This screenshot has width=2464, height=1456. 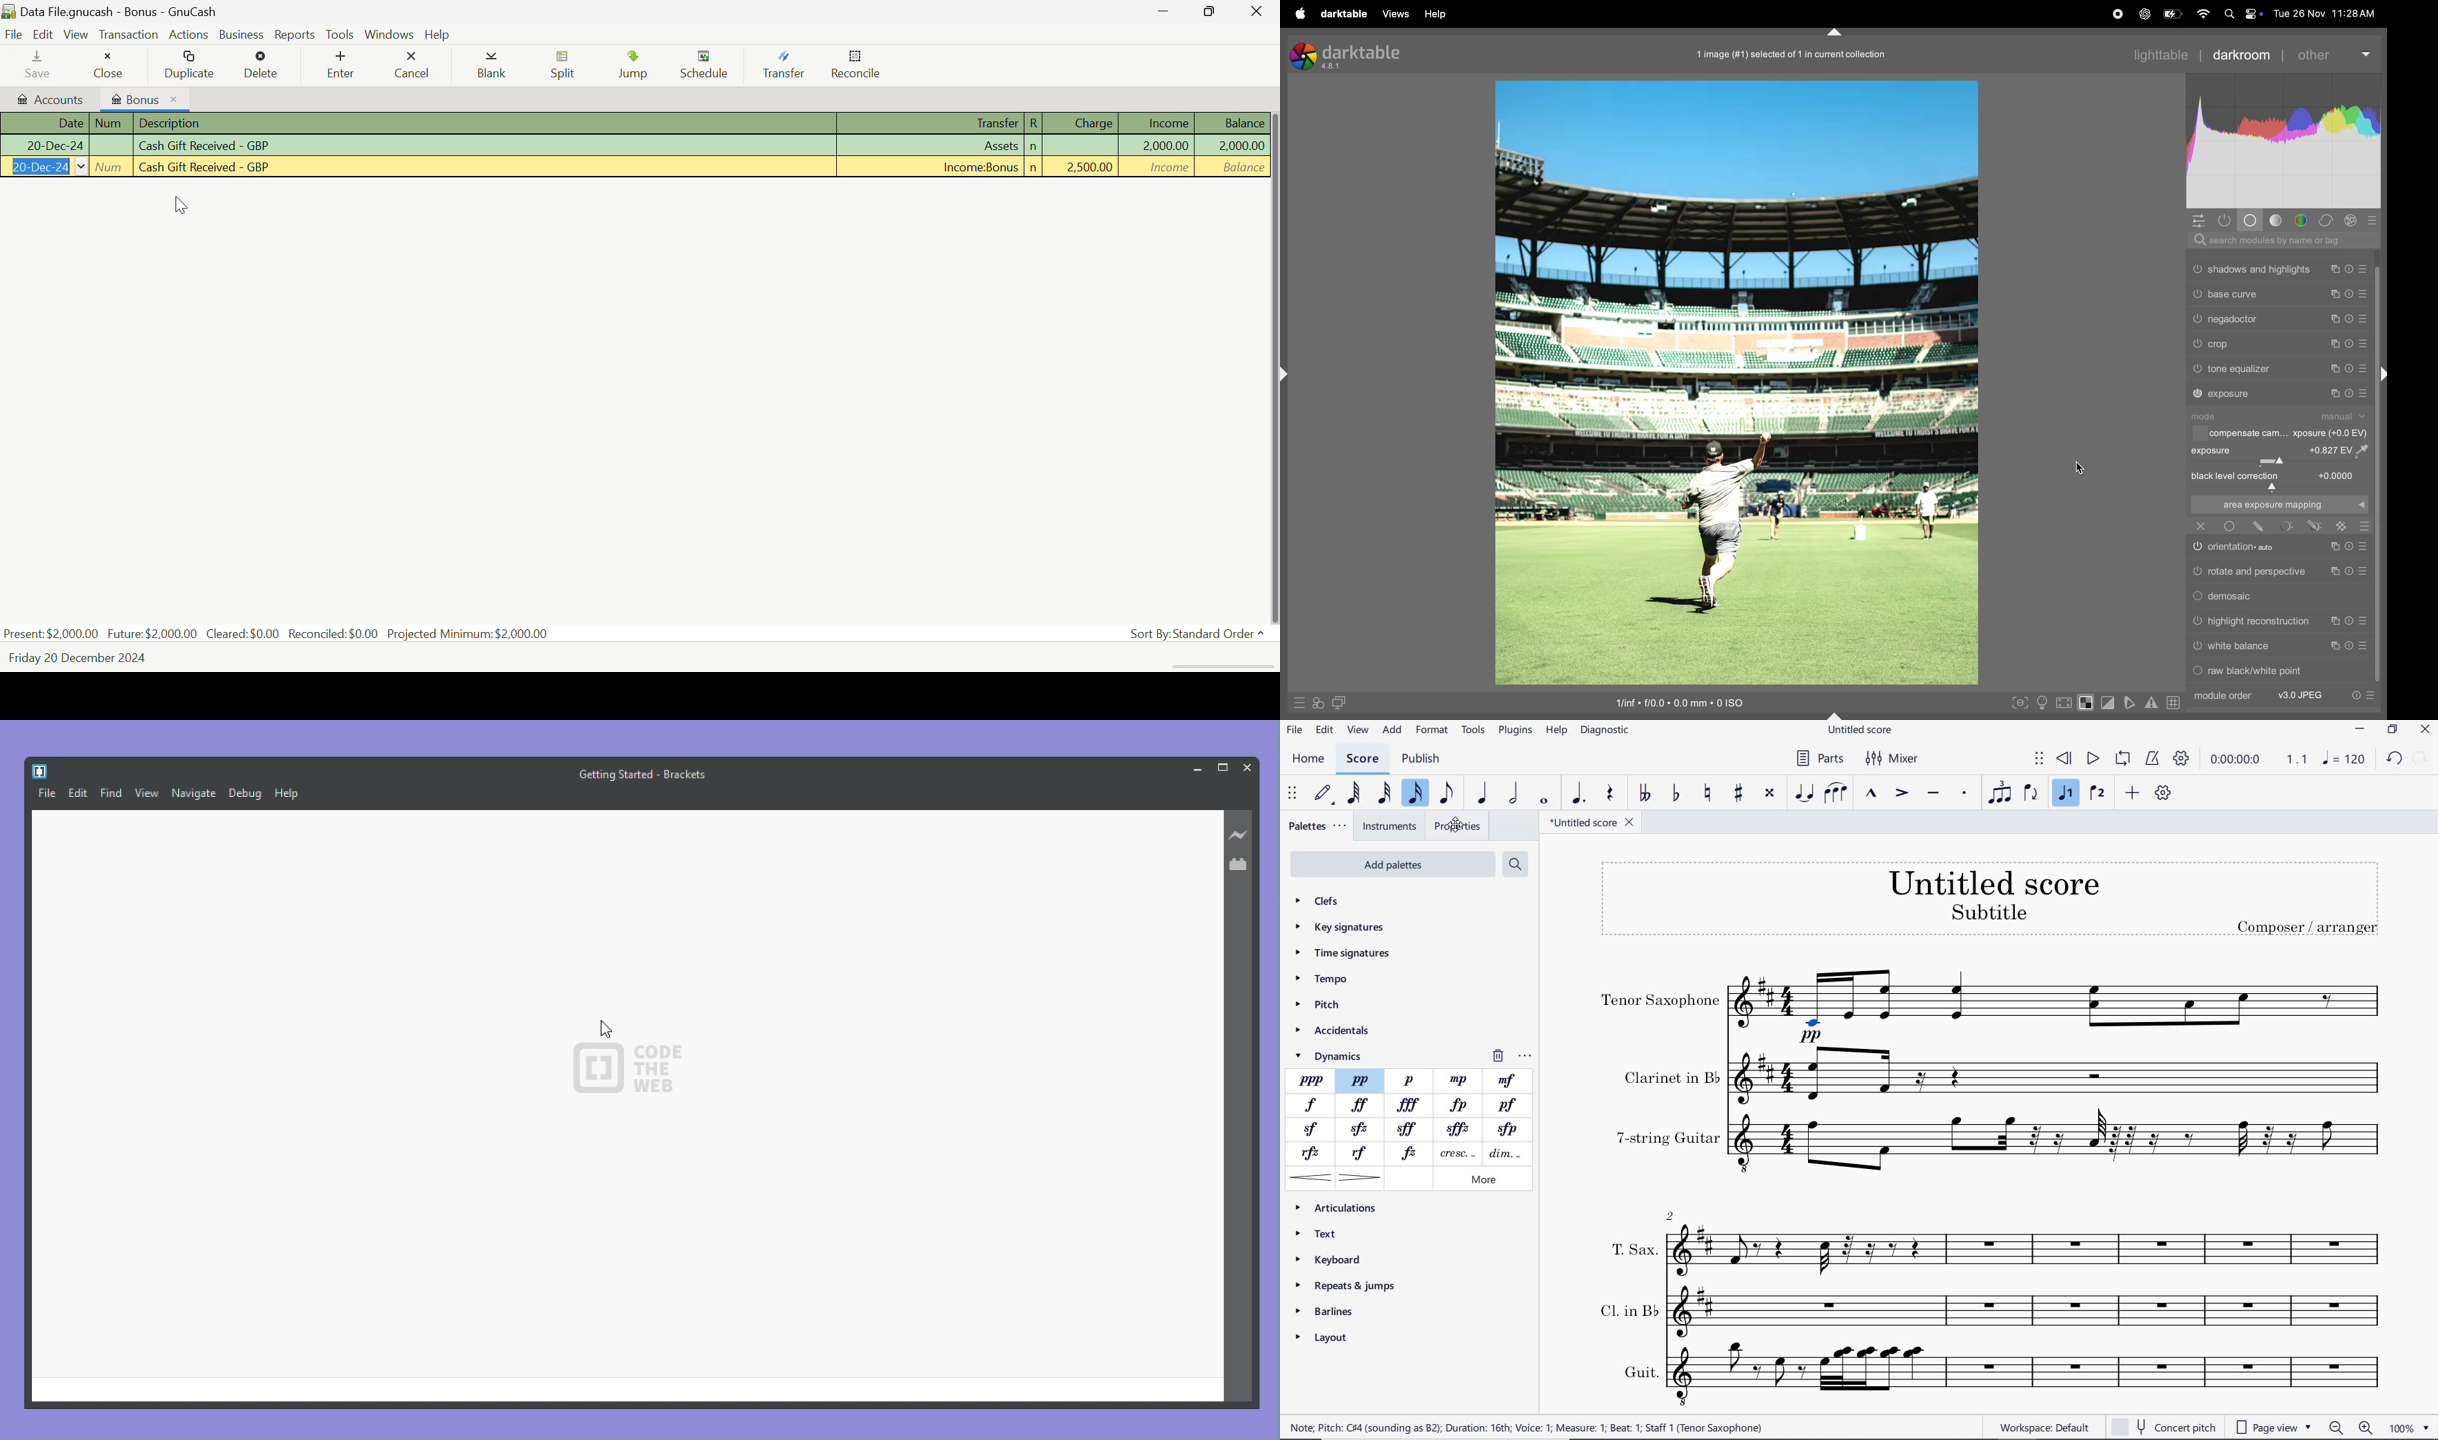 I want to click on Restore Down, so click(x=1166, y=11).